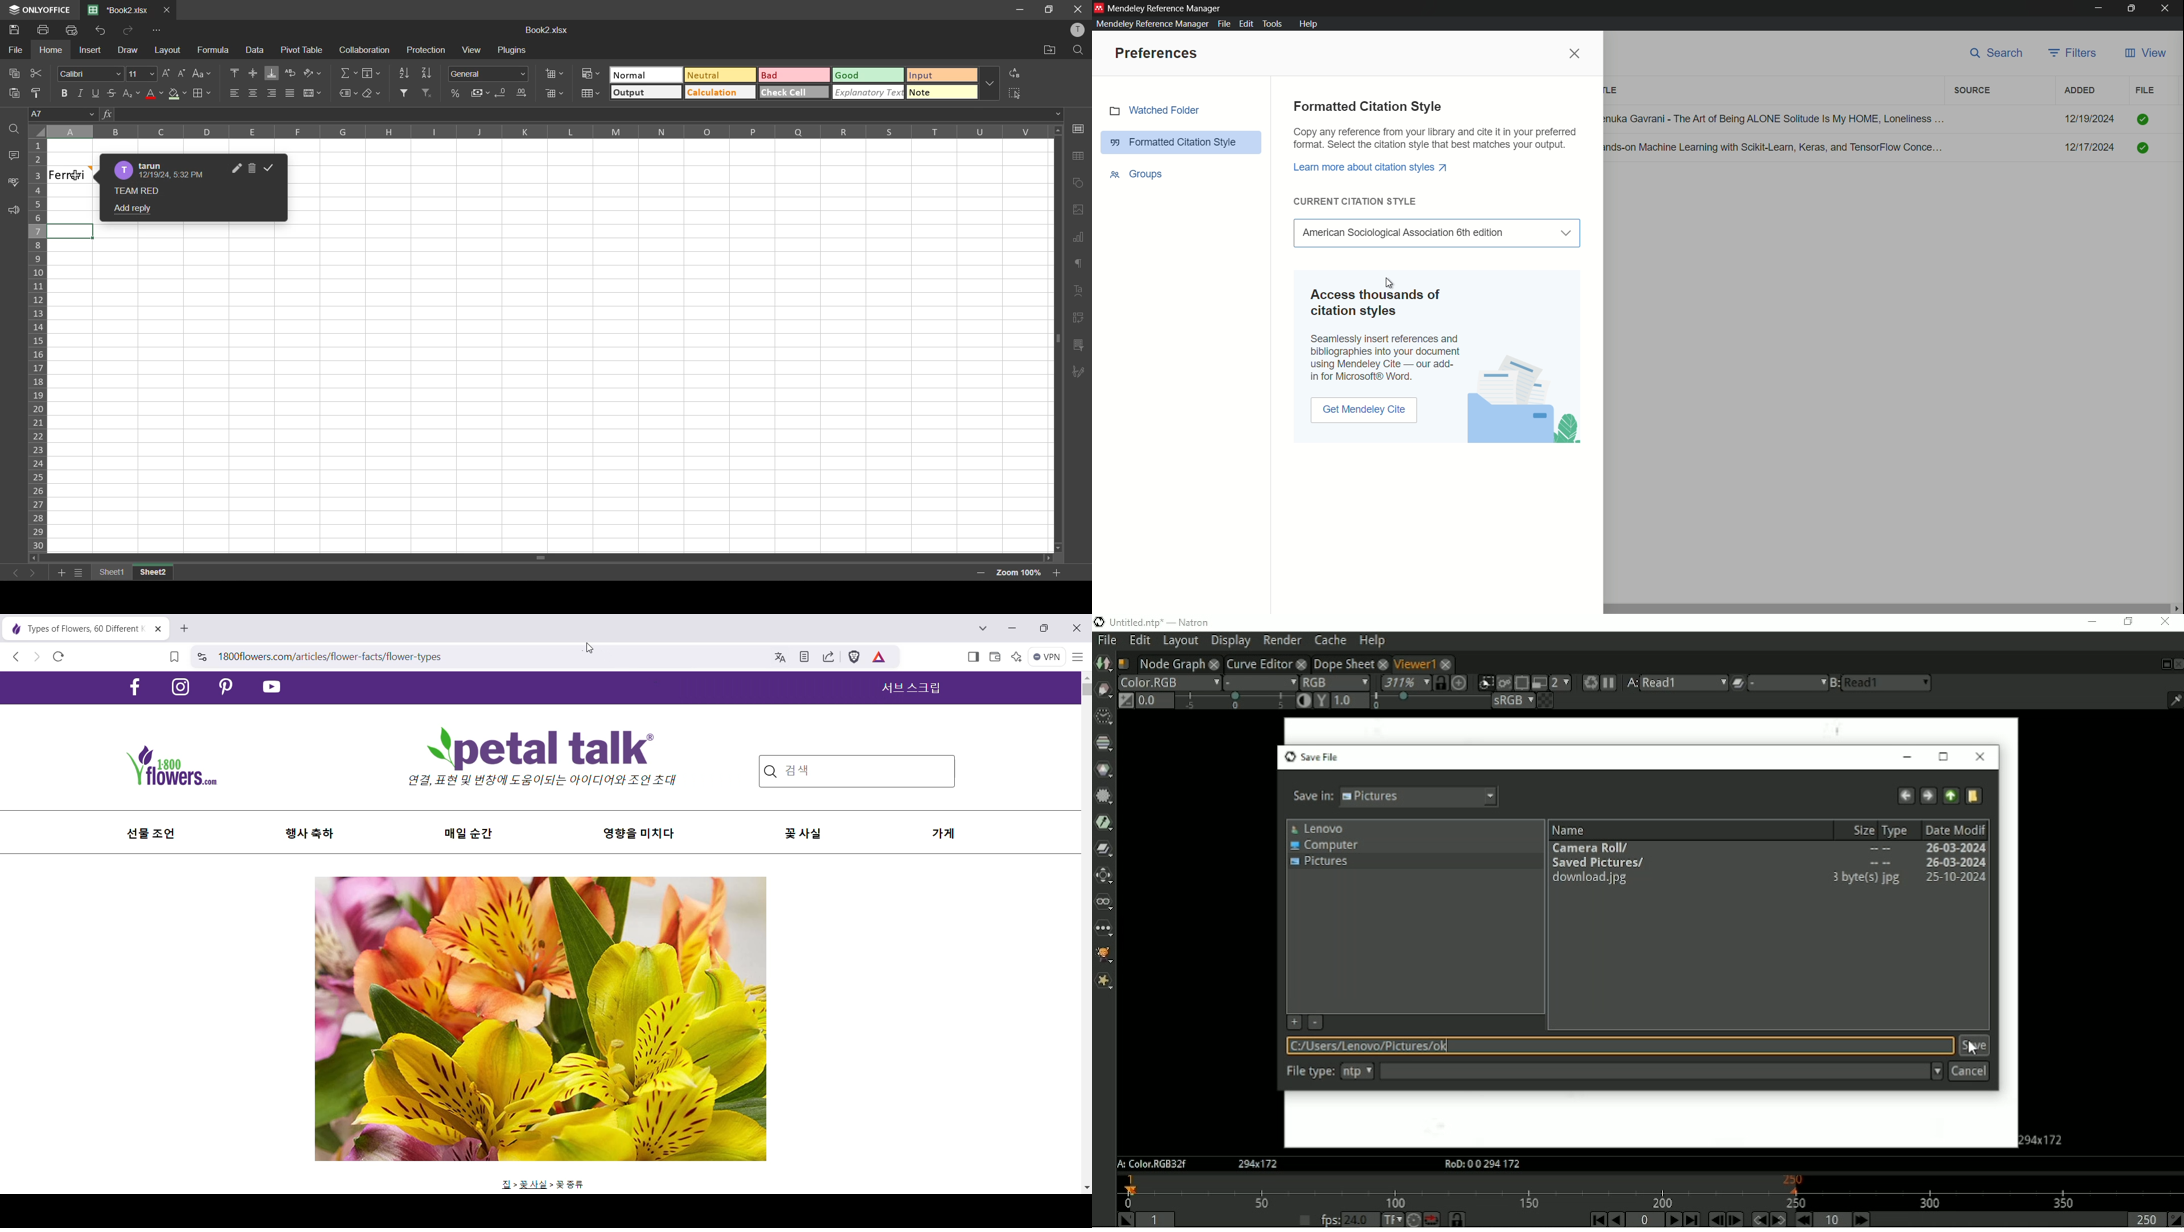 This screenshot has width=2184, height=1232. What do you see at coordinates (1343, 662) in the screenshot?
I see `Dope Sheet` at bounding box center [1343, 662].